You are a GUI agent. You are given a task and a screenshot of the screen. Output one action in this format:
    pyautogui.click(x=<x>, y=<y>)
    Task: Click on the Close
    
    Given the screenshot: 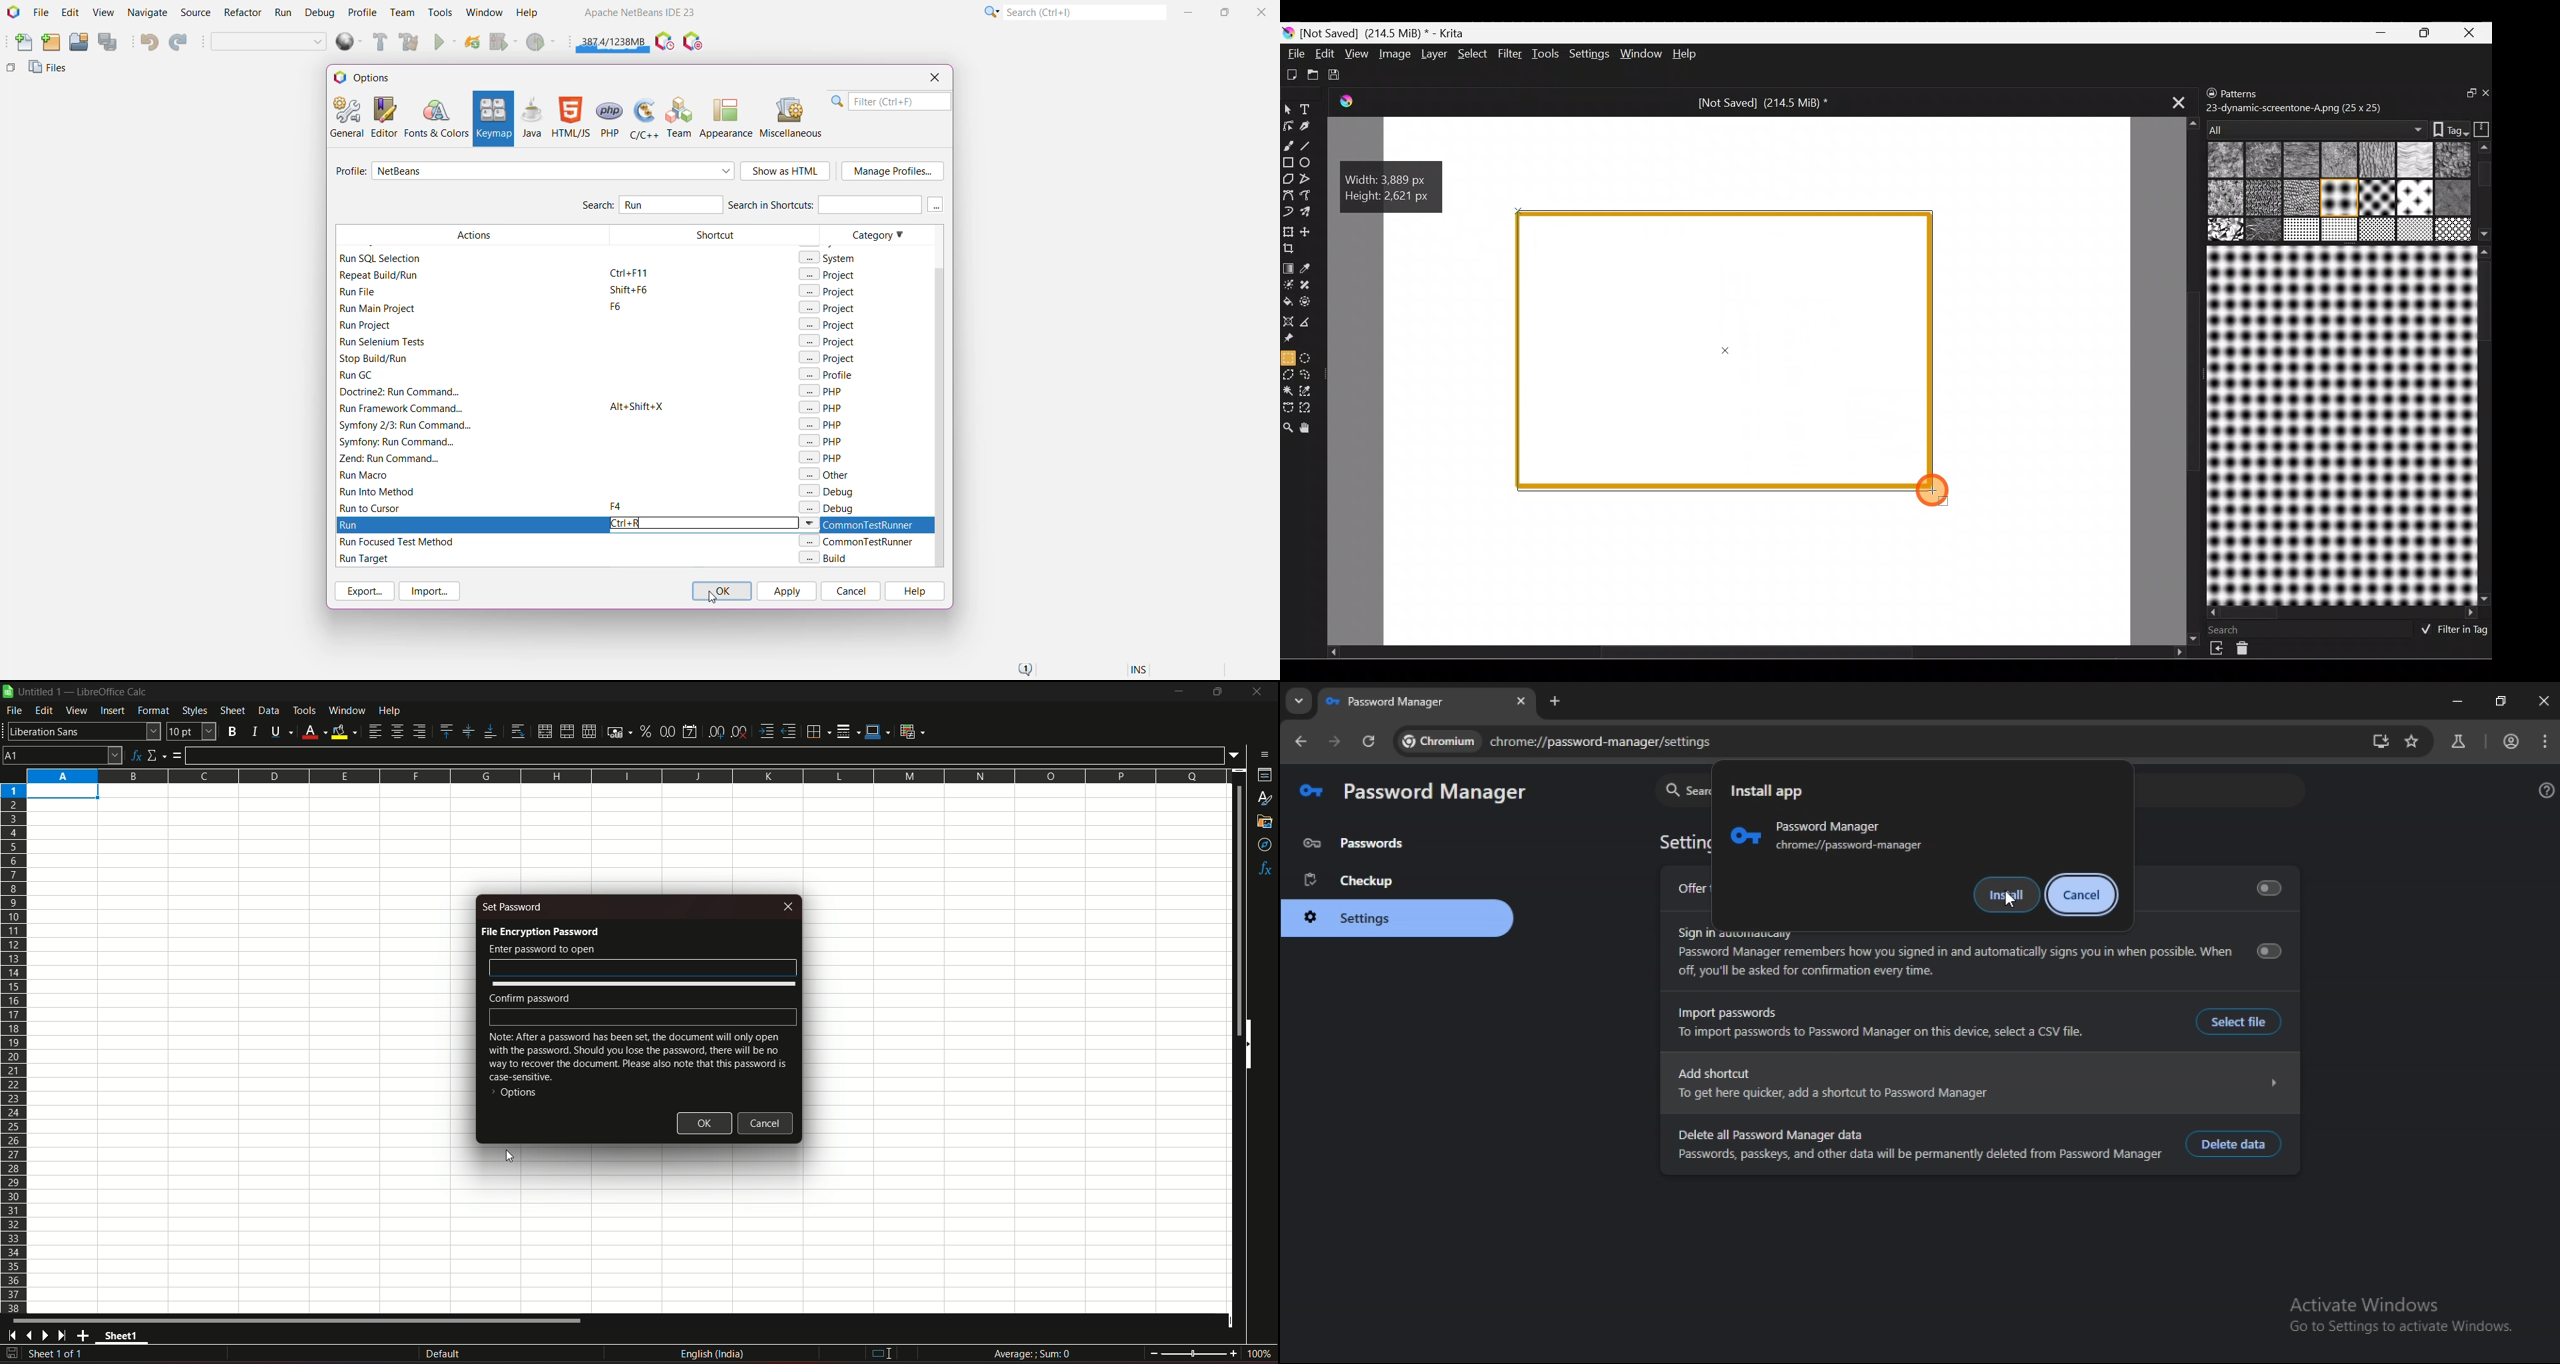 What is the action you would take?
    pyautogui.click(x=2473, y=32)
    